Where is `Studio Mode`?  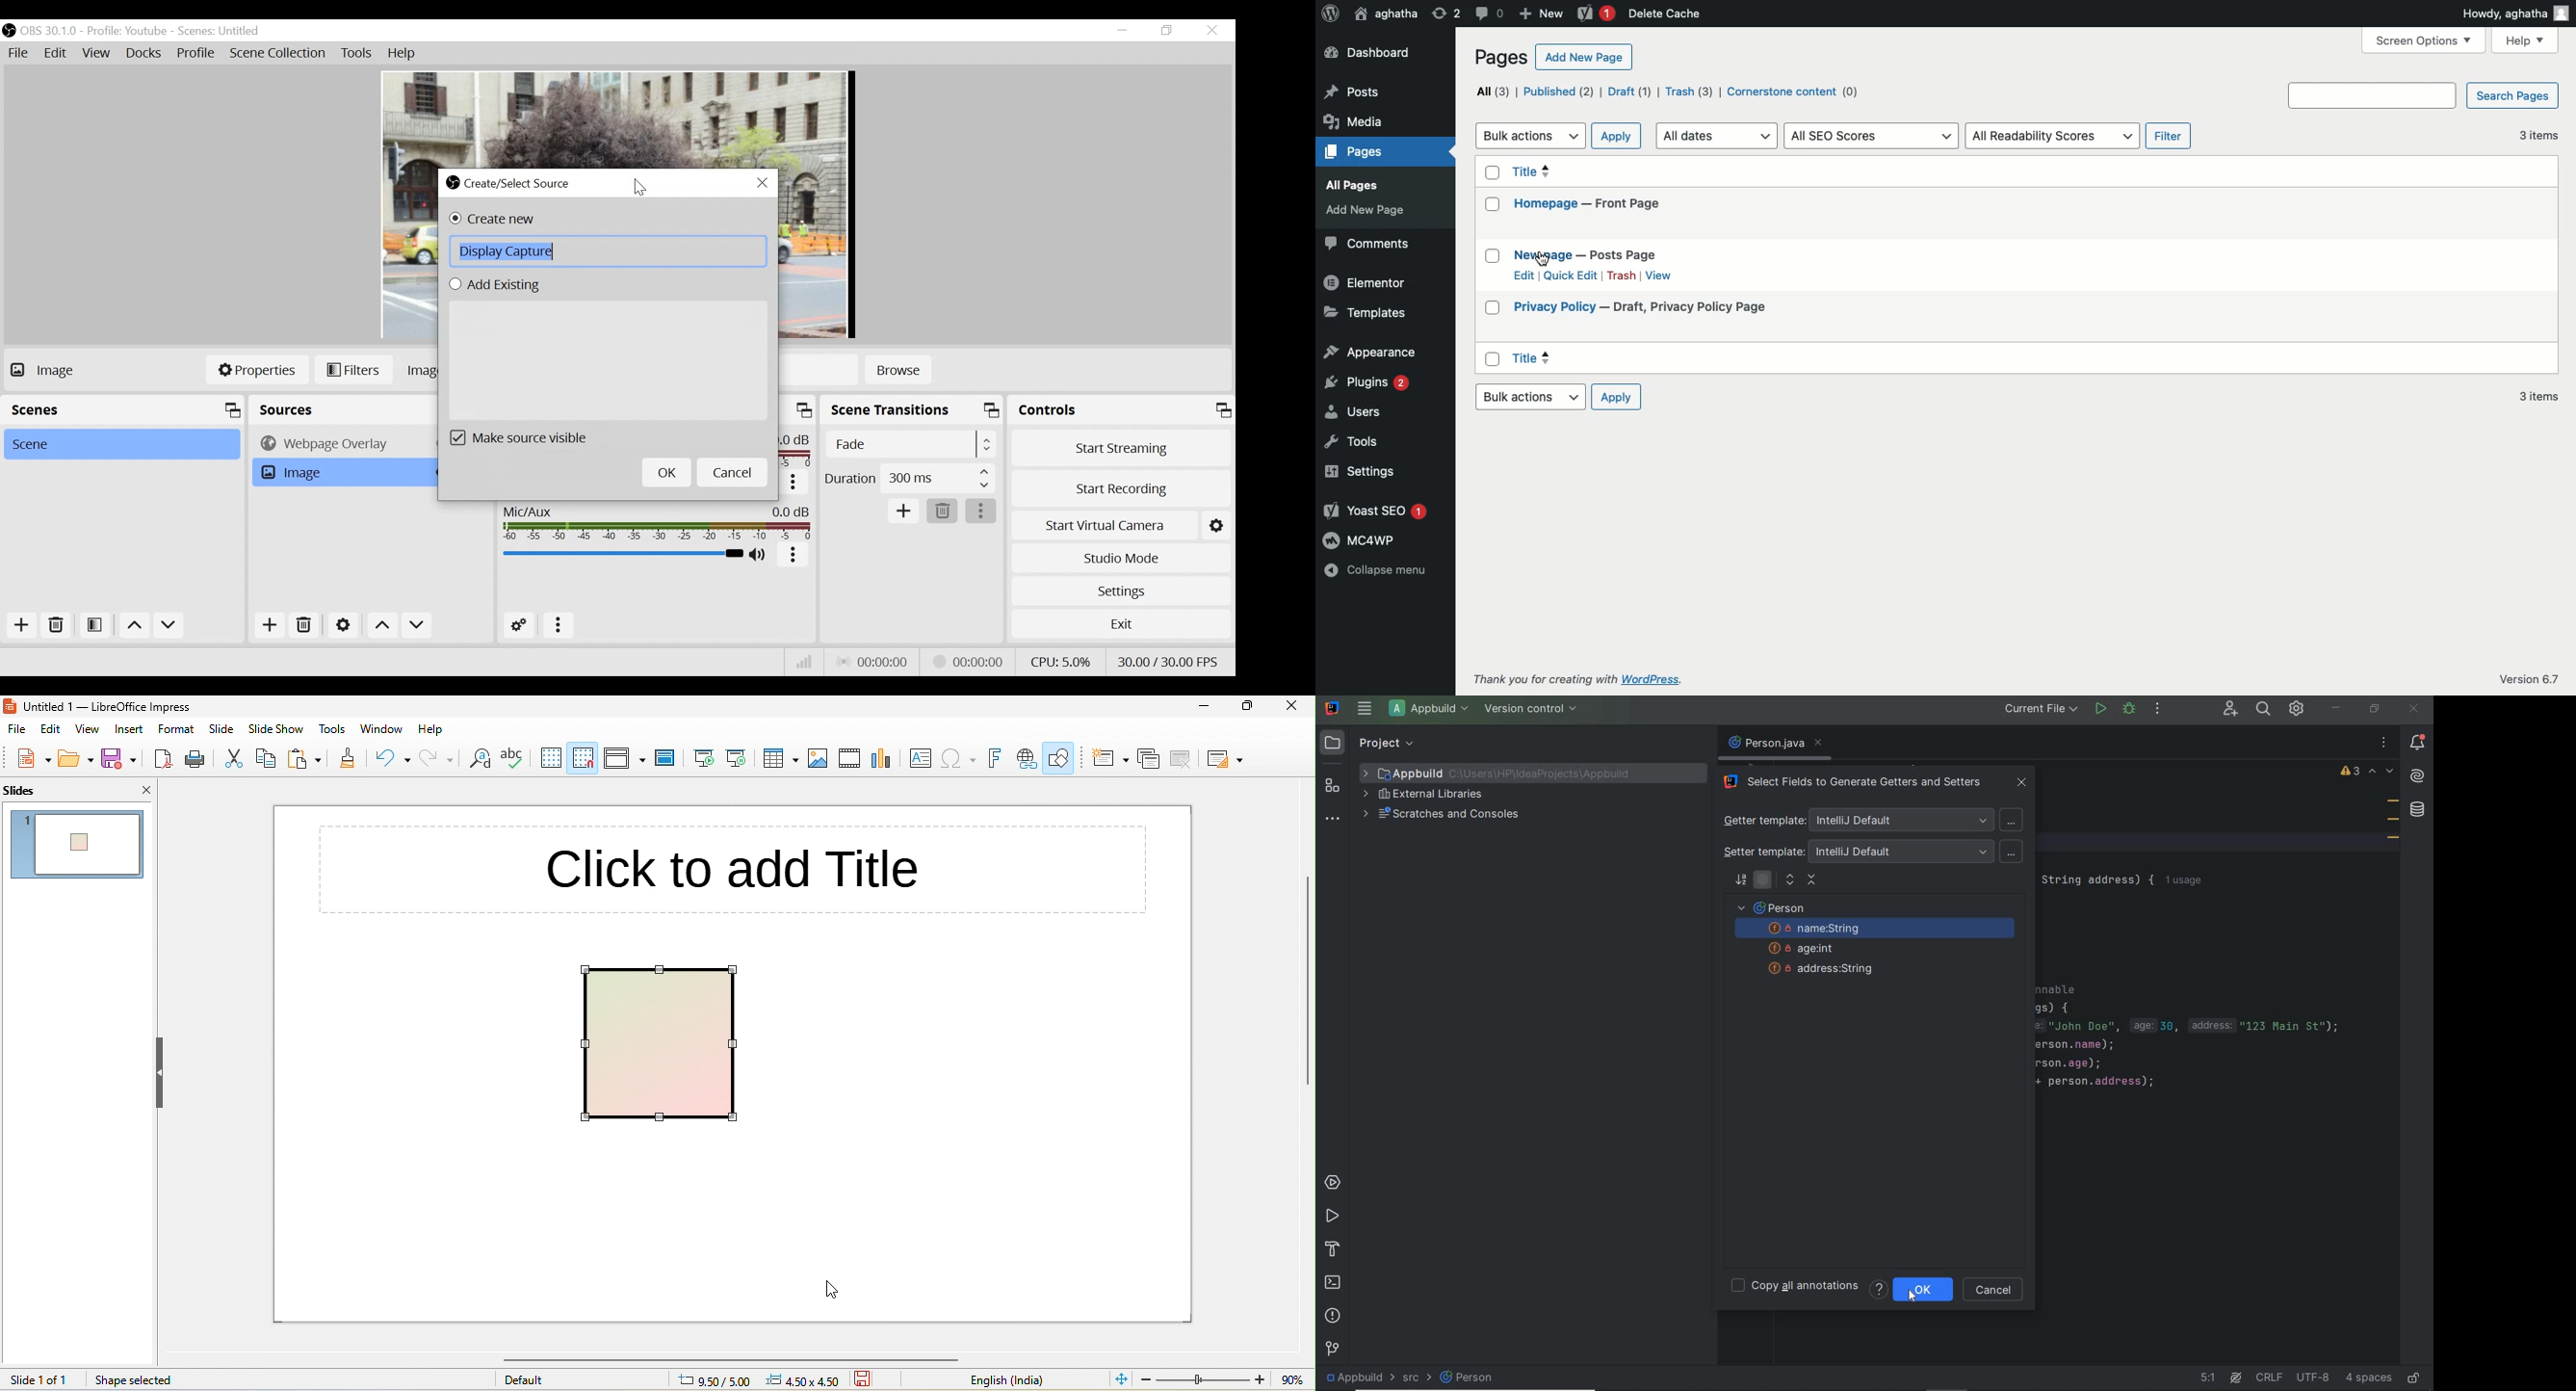
Studio Mode is located at coordinates (1121, 559).